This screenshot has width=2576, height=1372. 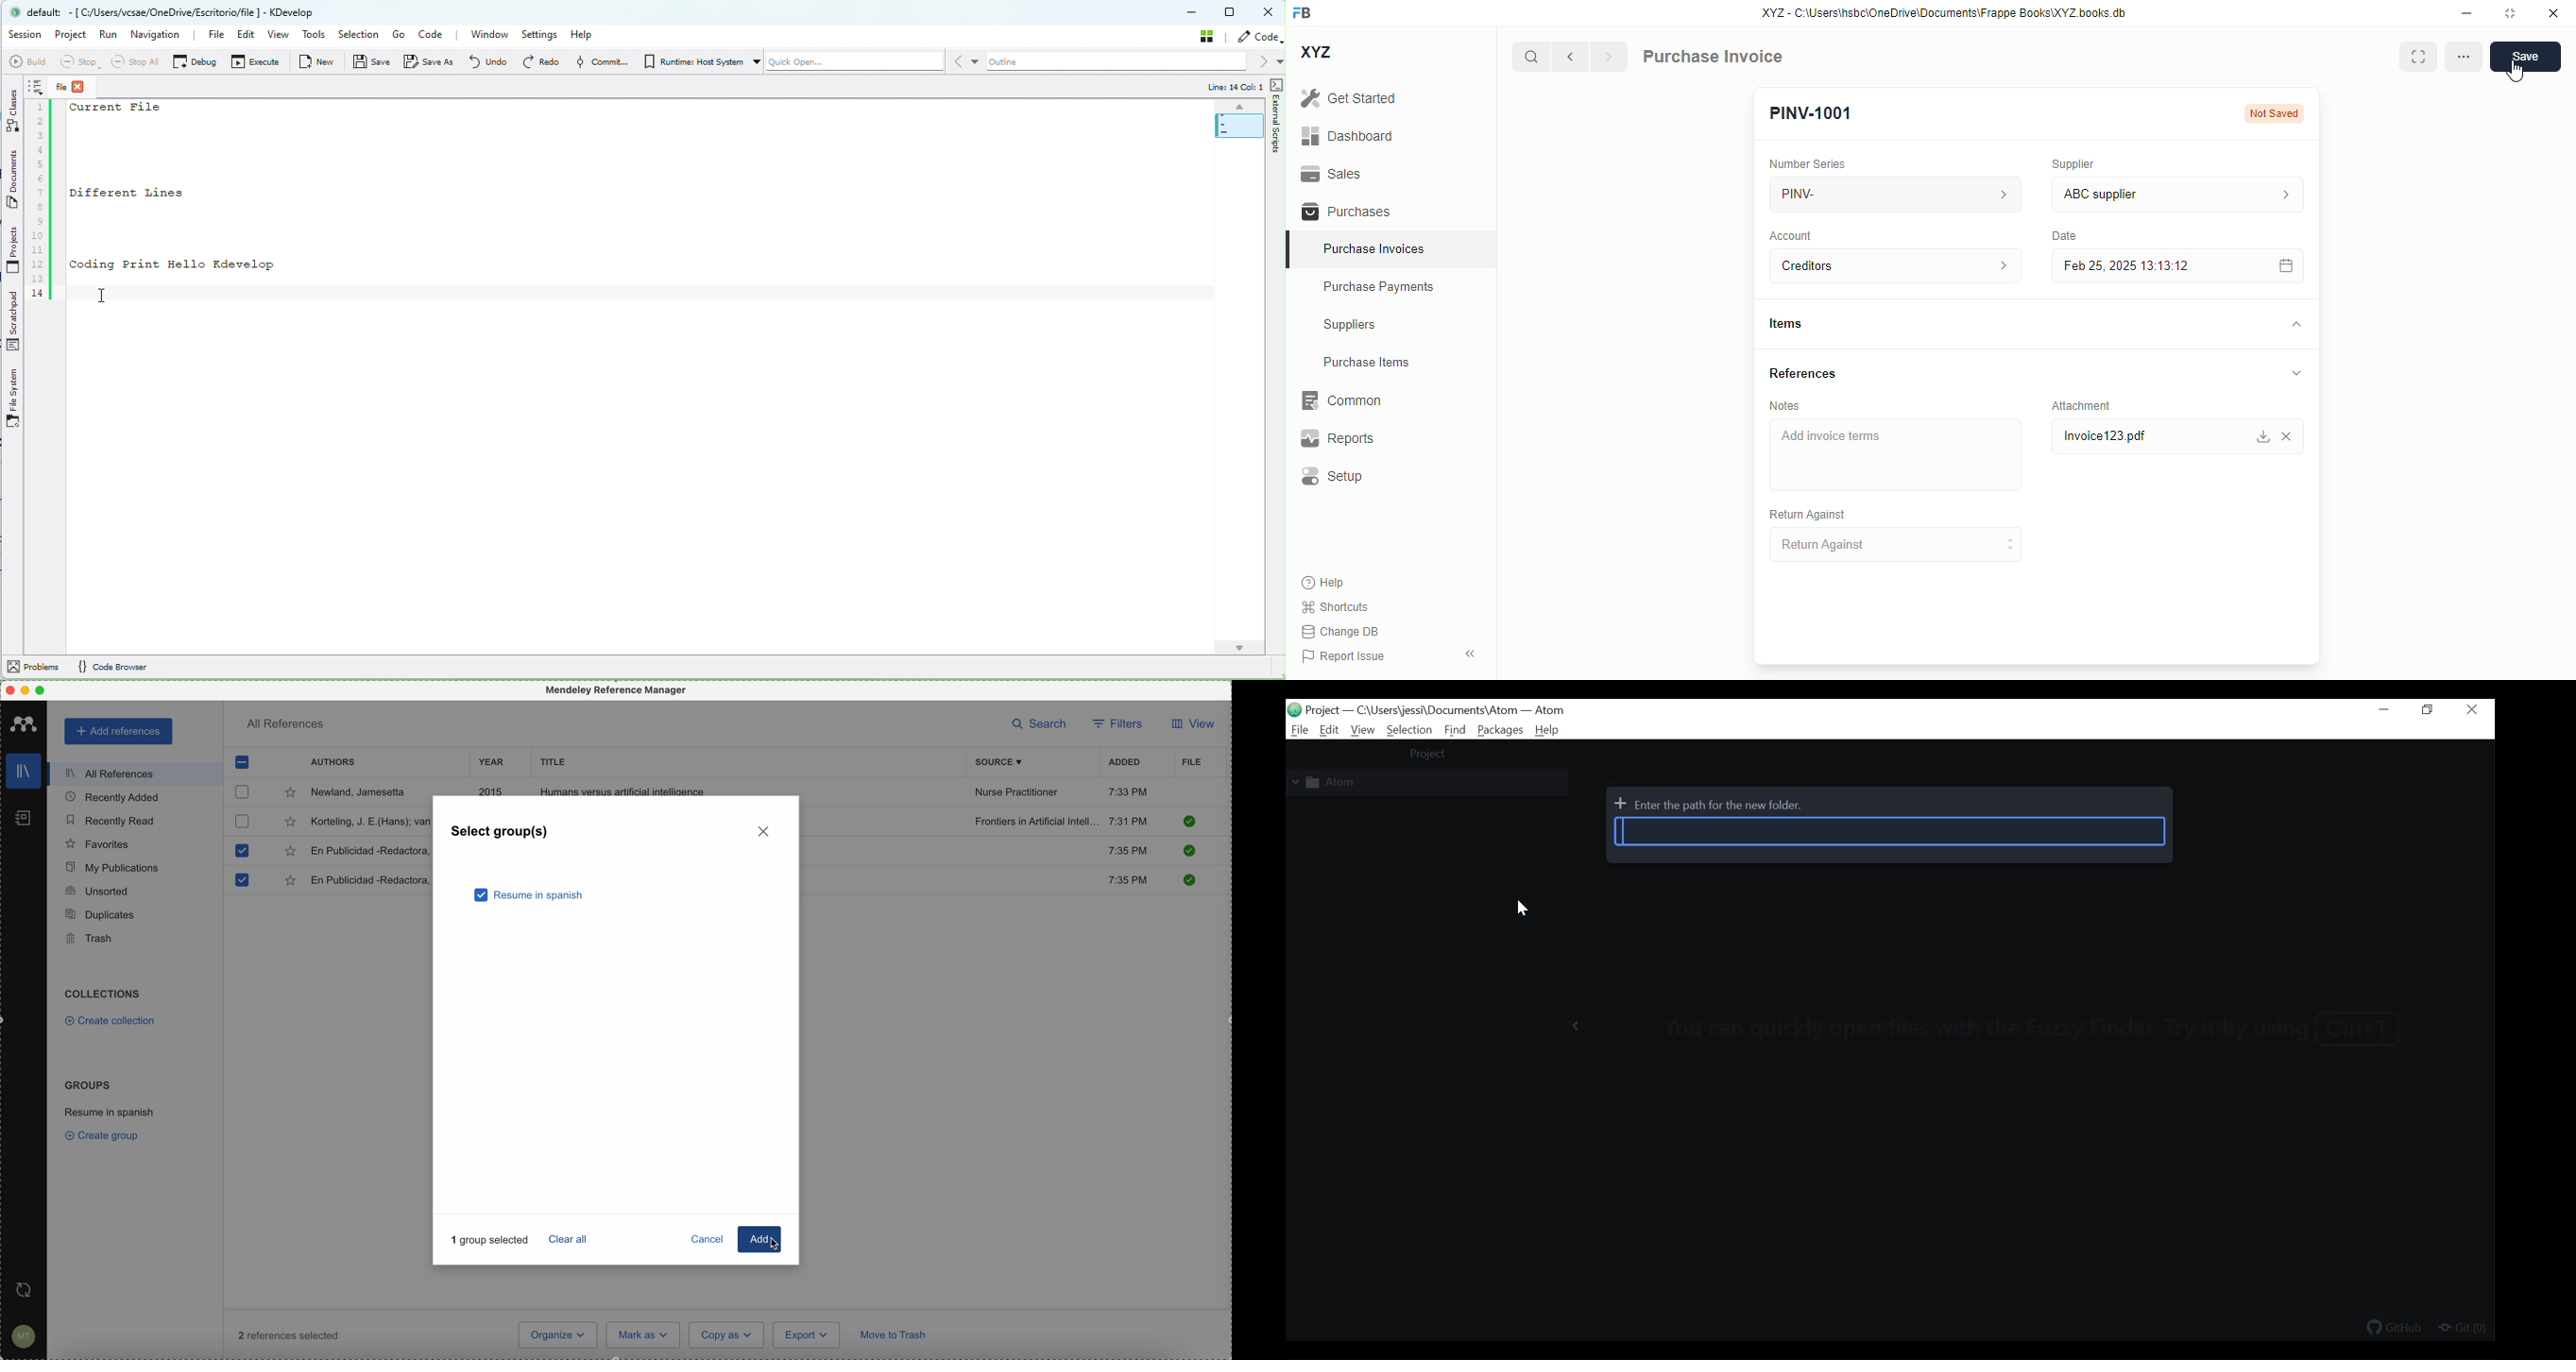 What do you see at coordinates (1347, 135) in the screenshot?
I see `dashboard` at bounding box center [1347, 135].